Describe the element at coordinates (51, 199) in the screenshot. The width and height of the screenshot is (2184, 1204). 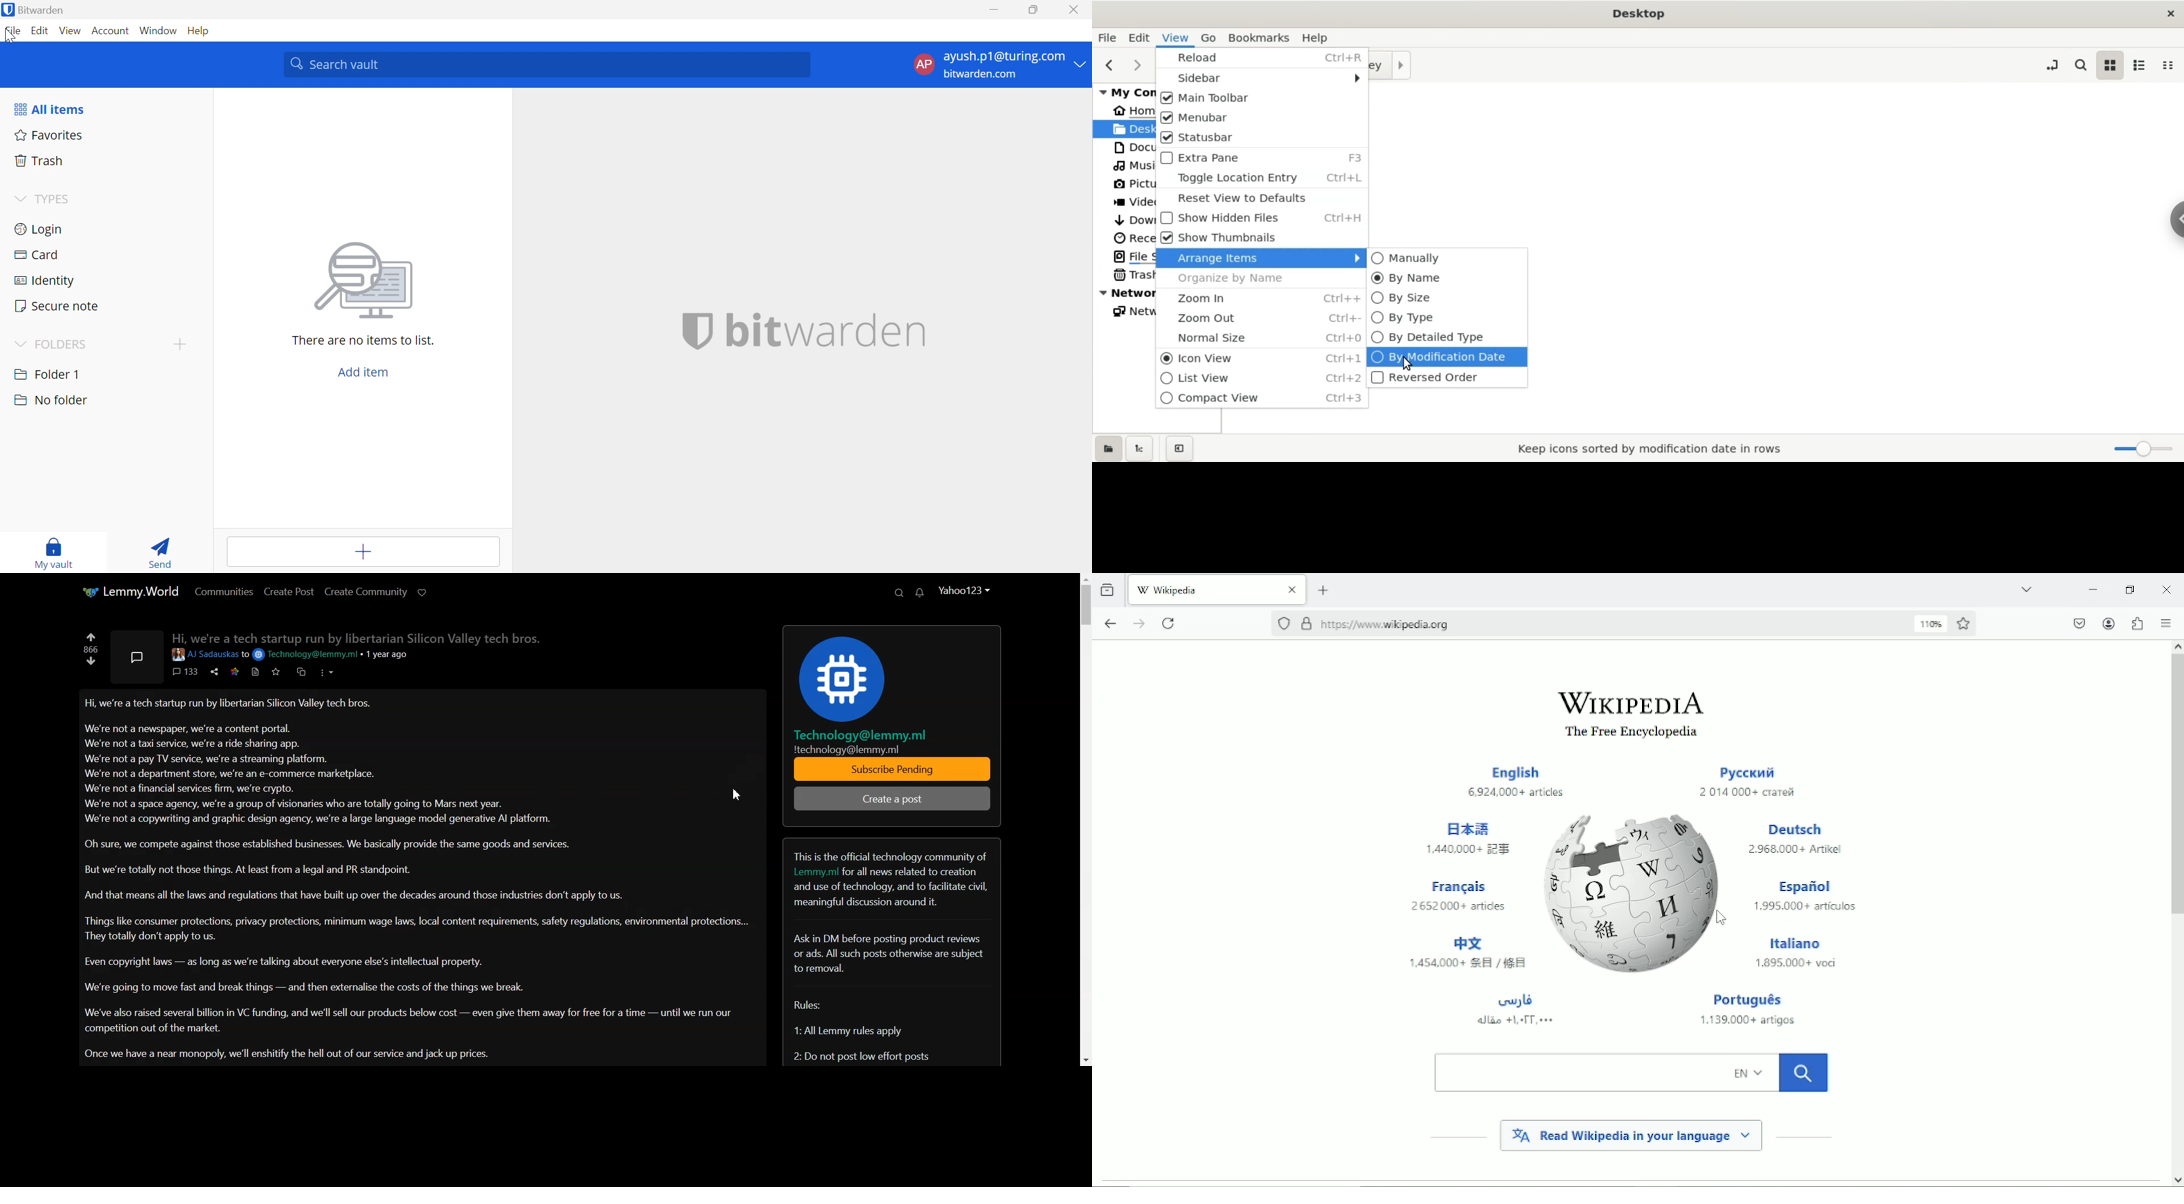
I see `TYPES` at that location.